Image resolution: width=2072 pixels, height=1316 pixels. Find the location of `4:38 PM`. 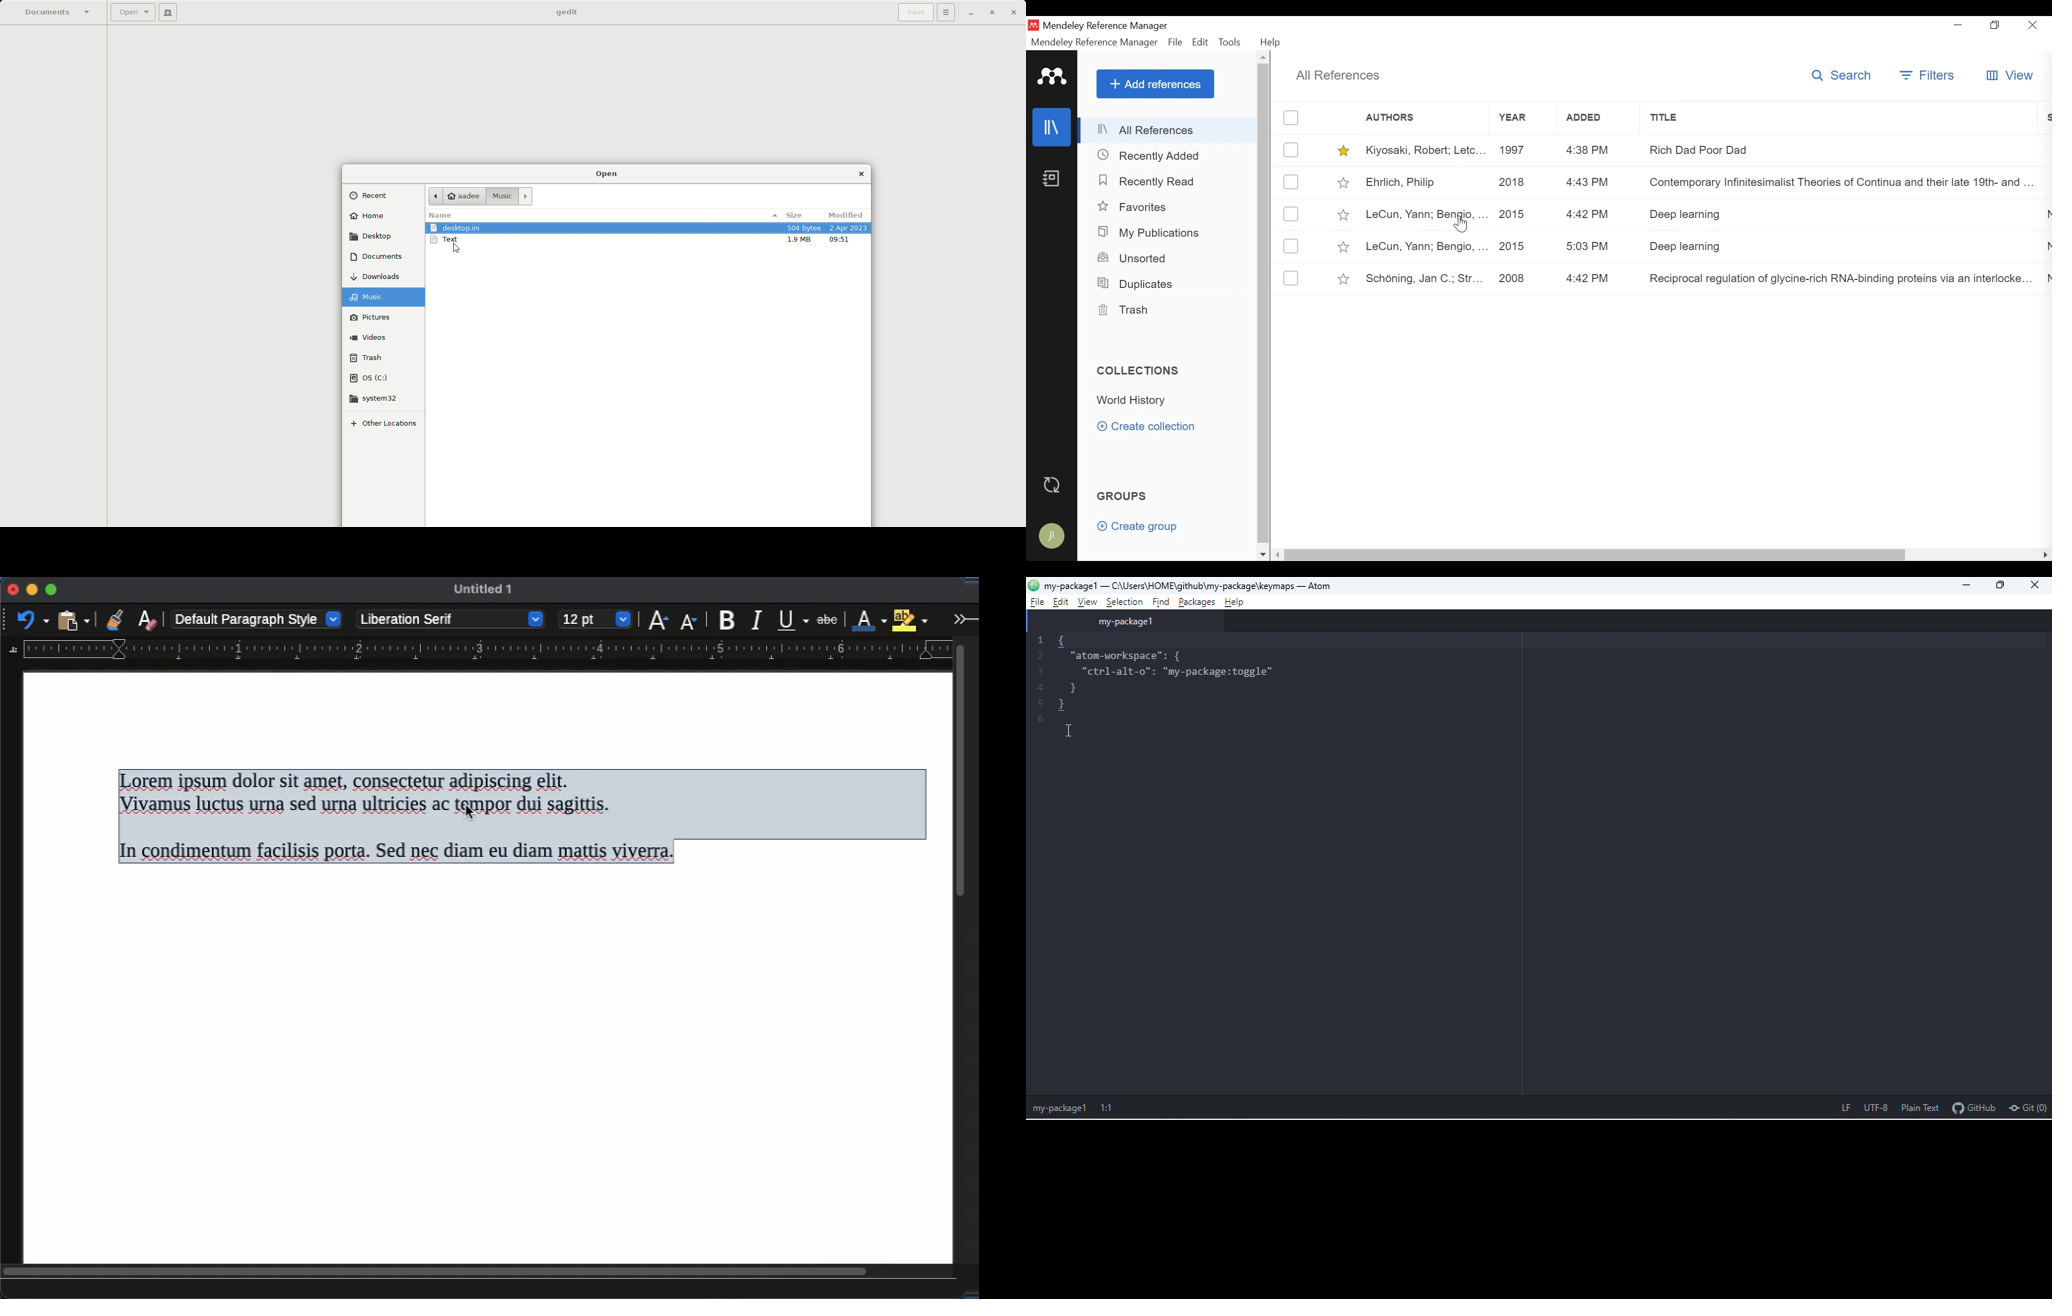

4:38 PM is located at coordinates (1588, 151).